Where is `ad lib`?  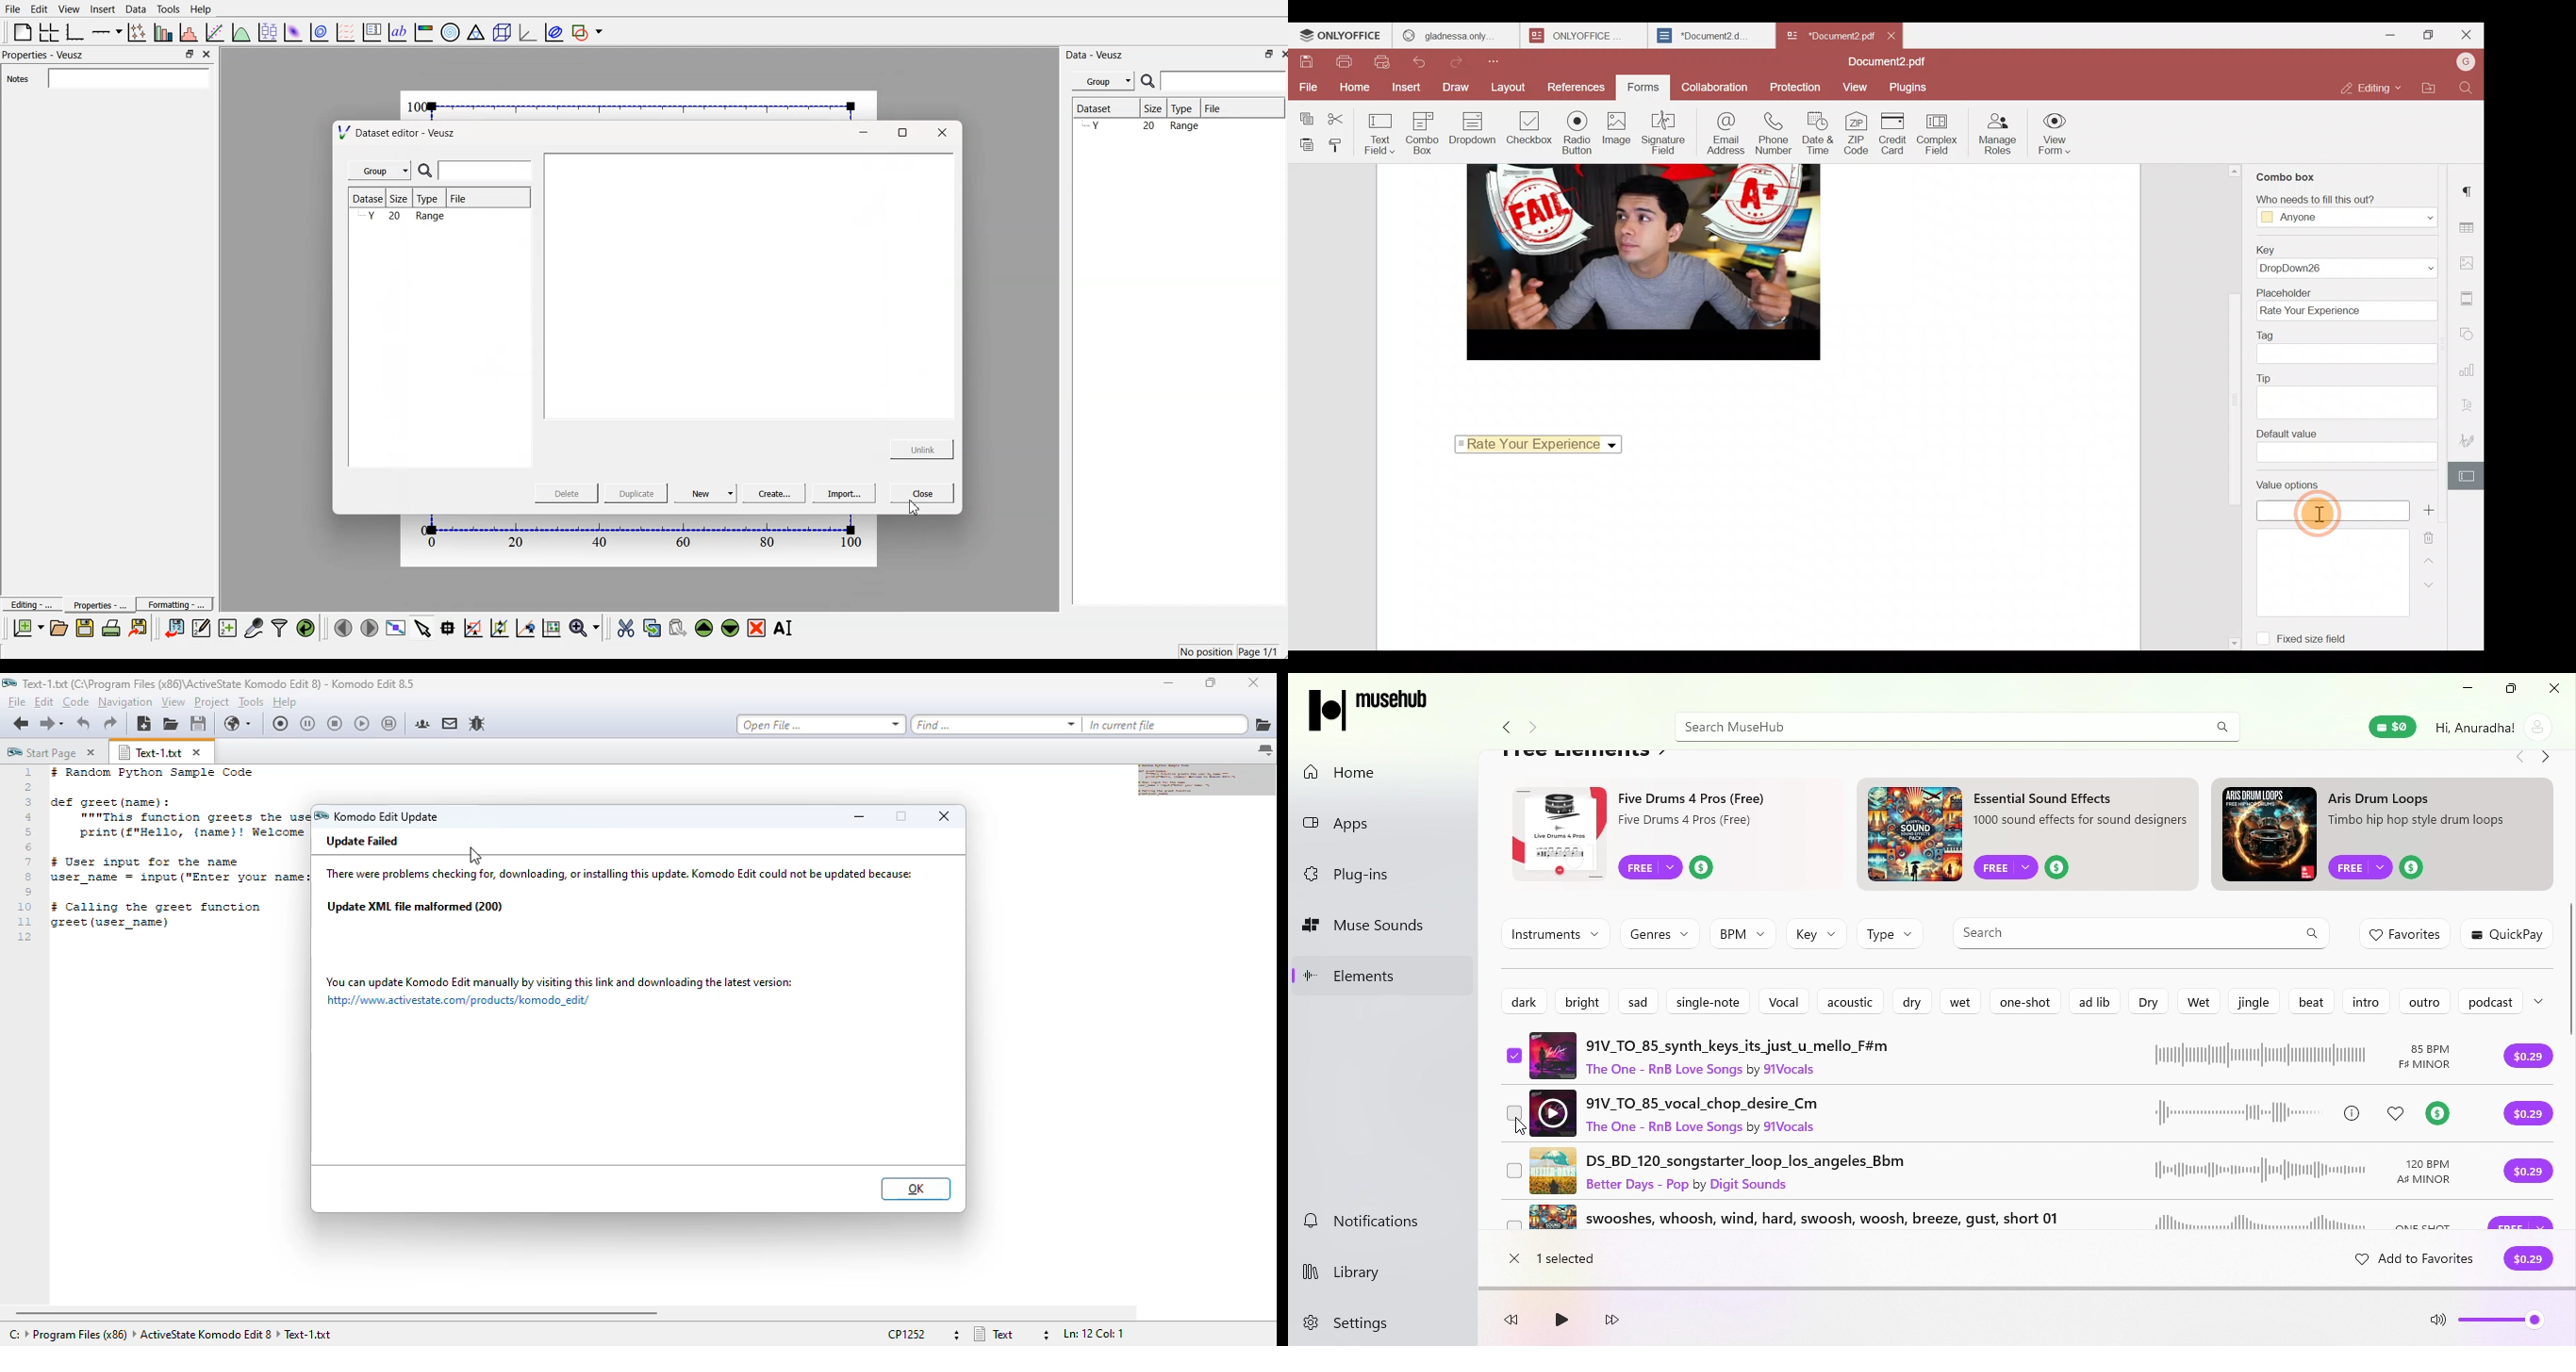
ad lib is located at coordinates (2091, 1000).